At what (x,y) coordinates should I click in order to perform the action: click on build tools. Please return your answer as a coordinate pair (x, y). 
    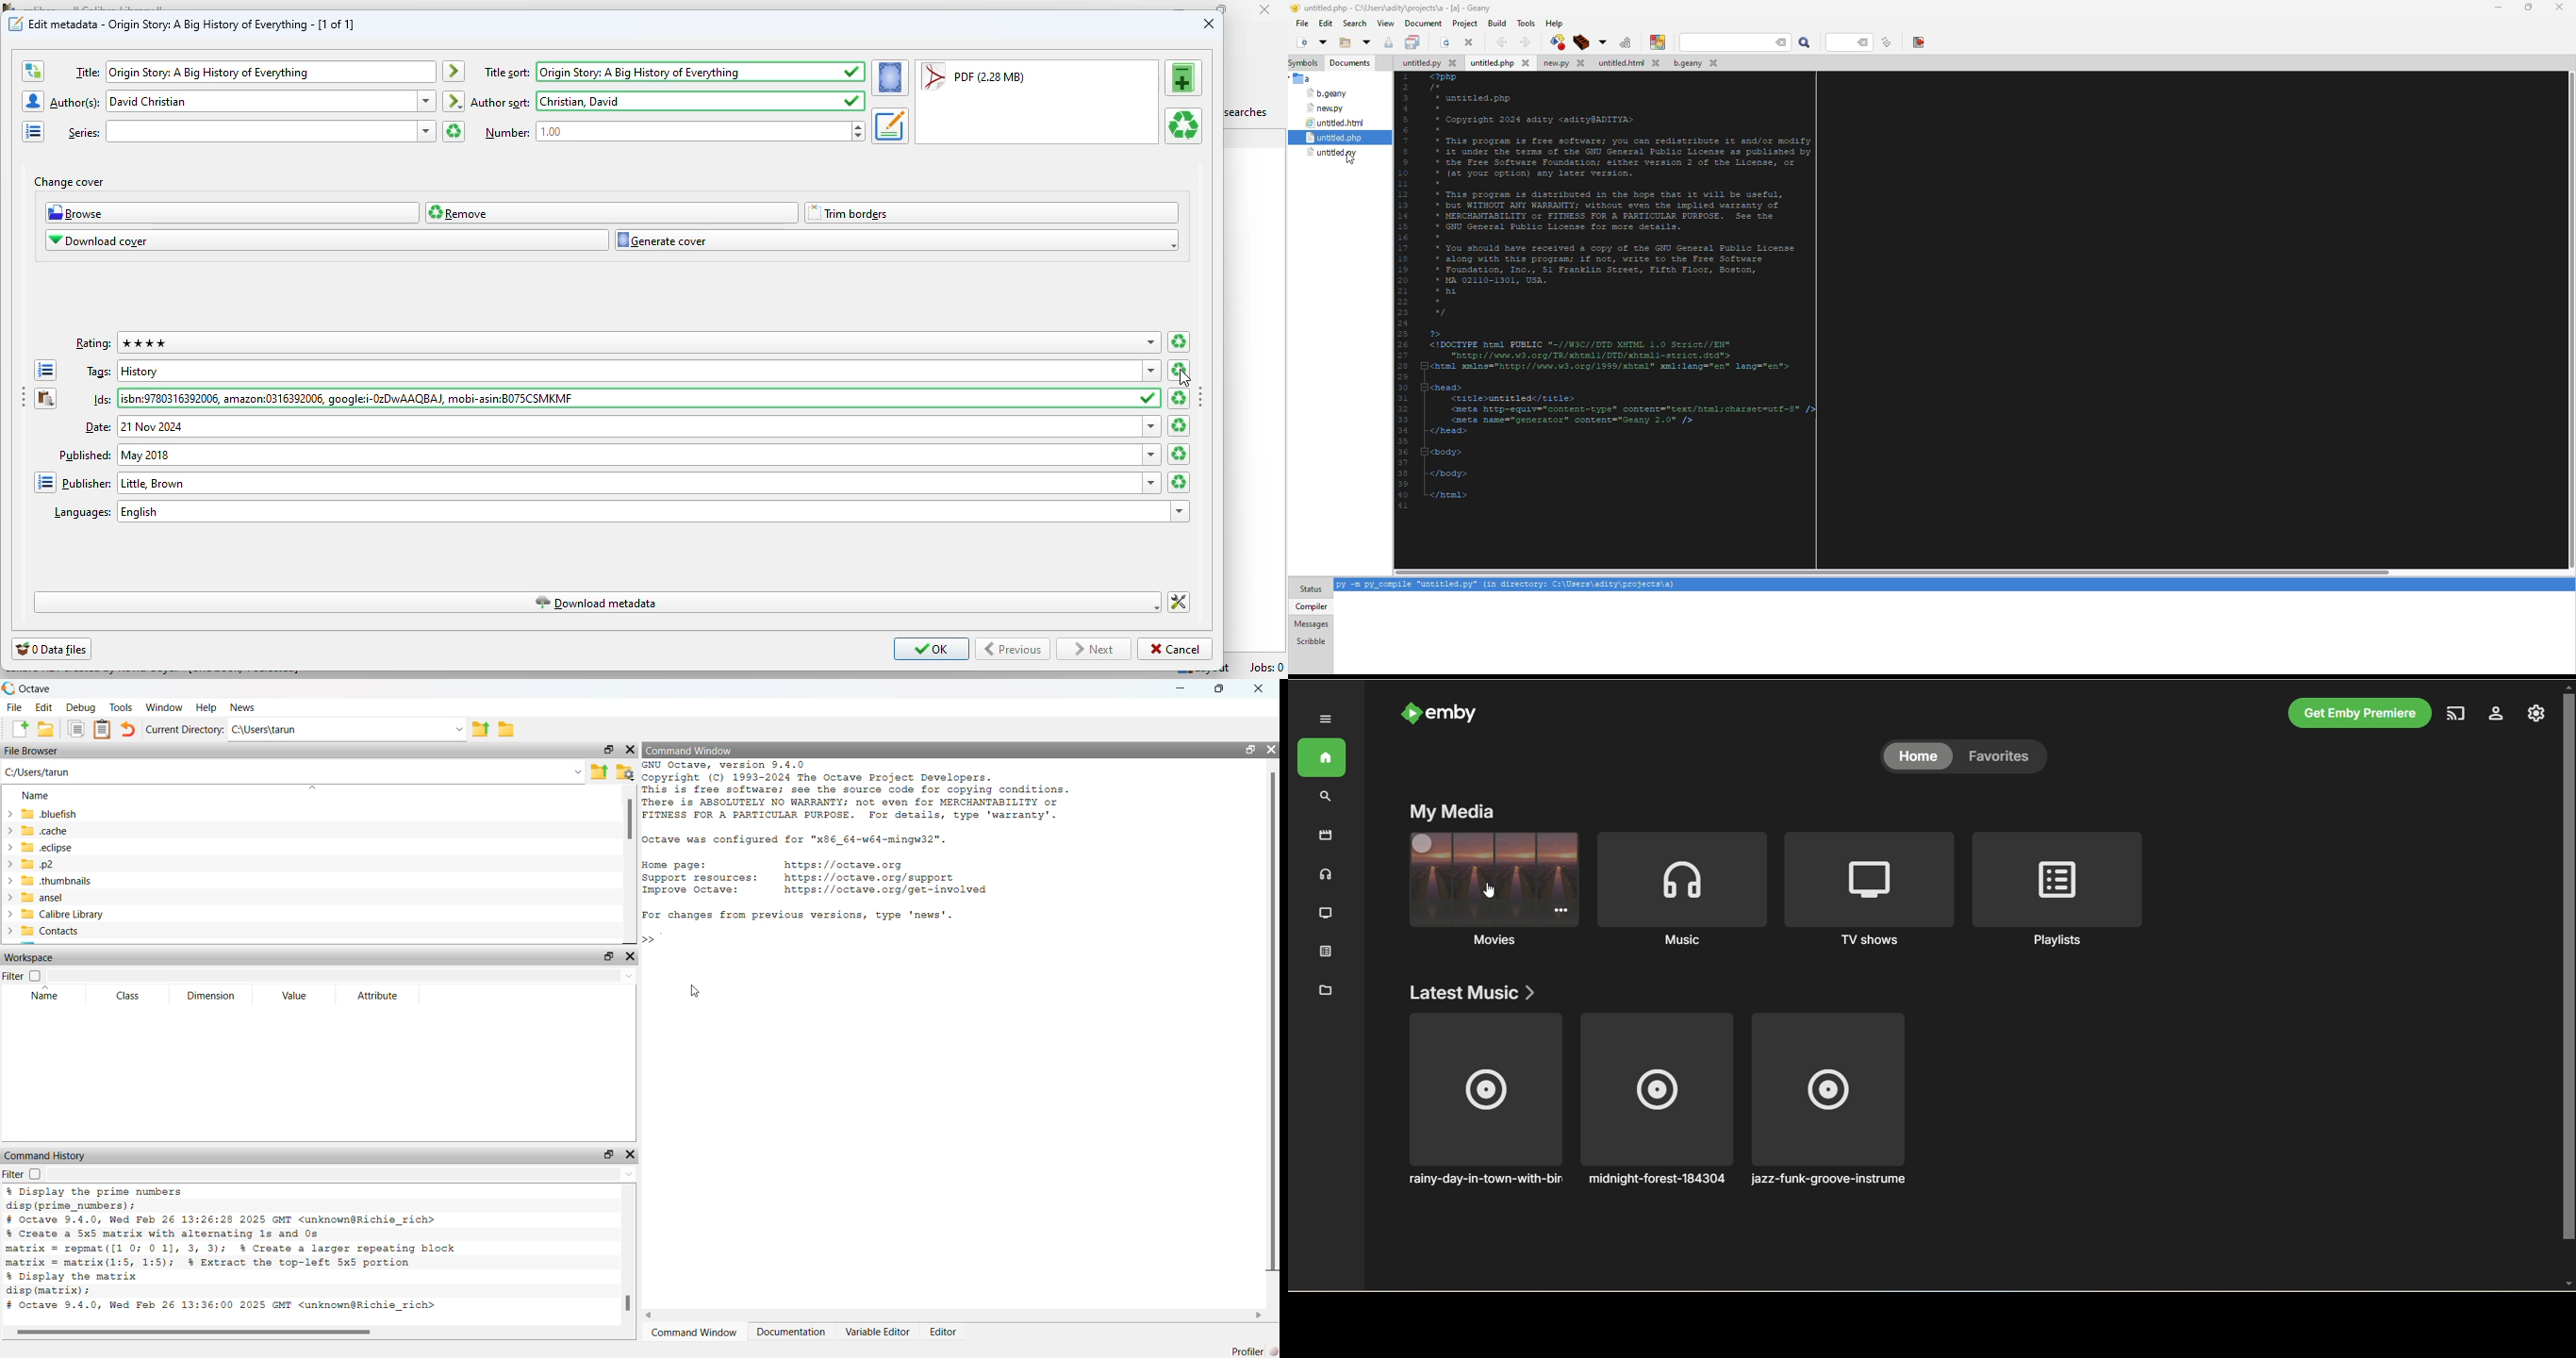
    Looking at the image, I should click on (1600, 43).